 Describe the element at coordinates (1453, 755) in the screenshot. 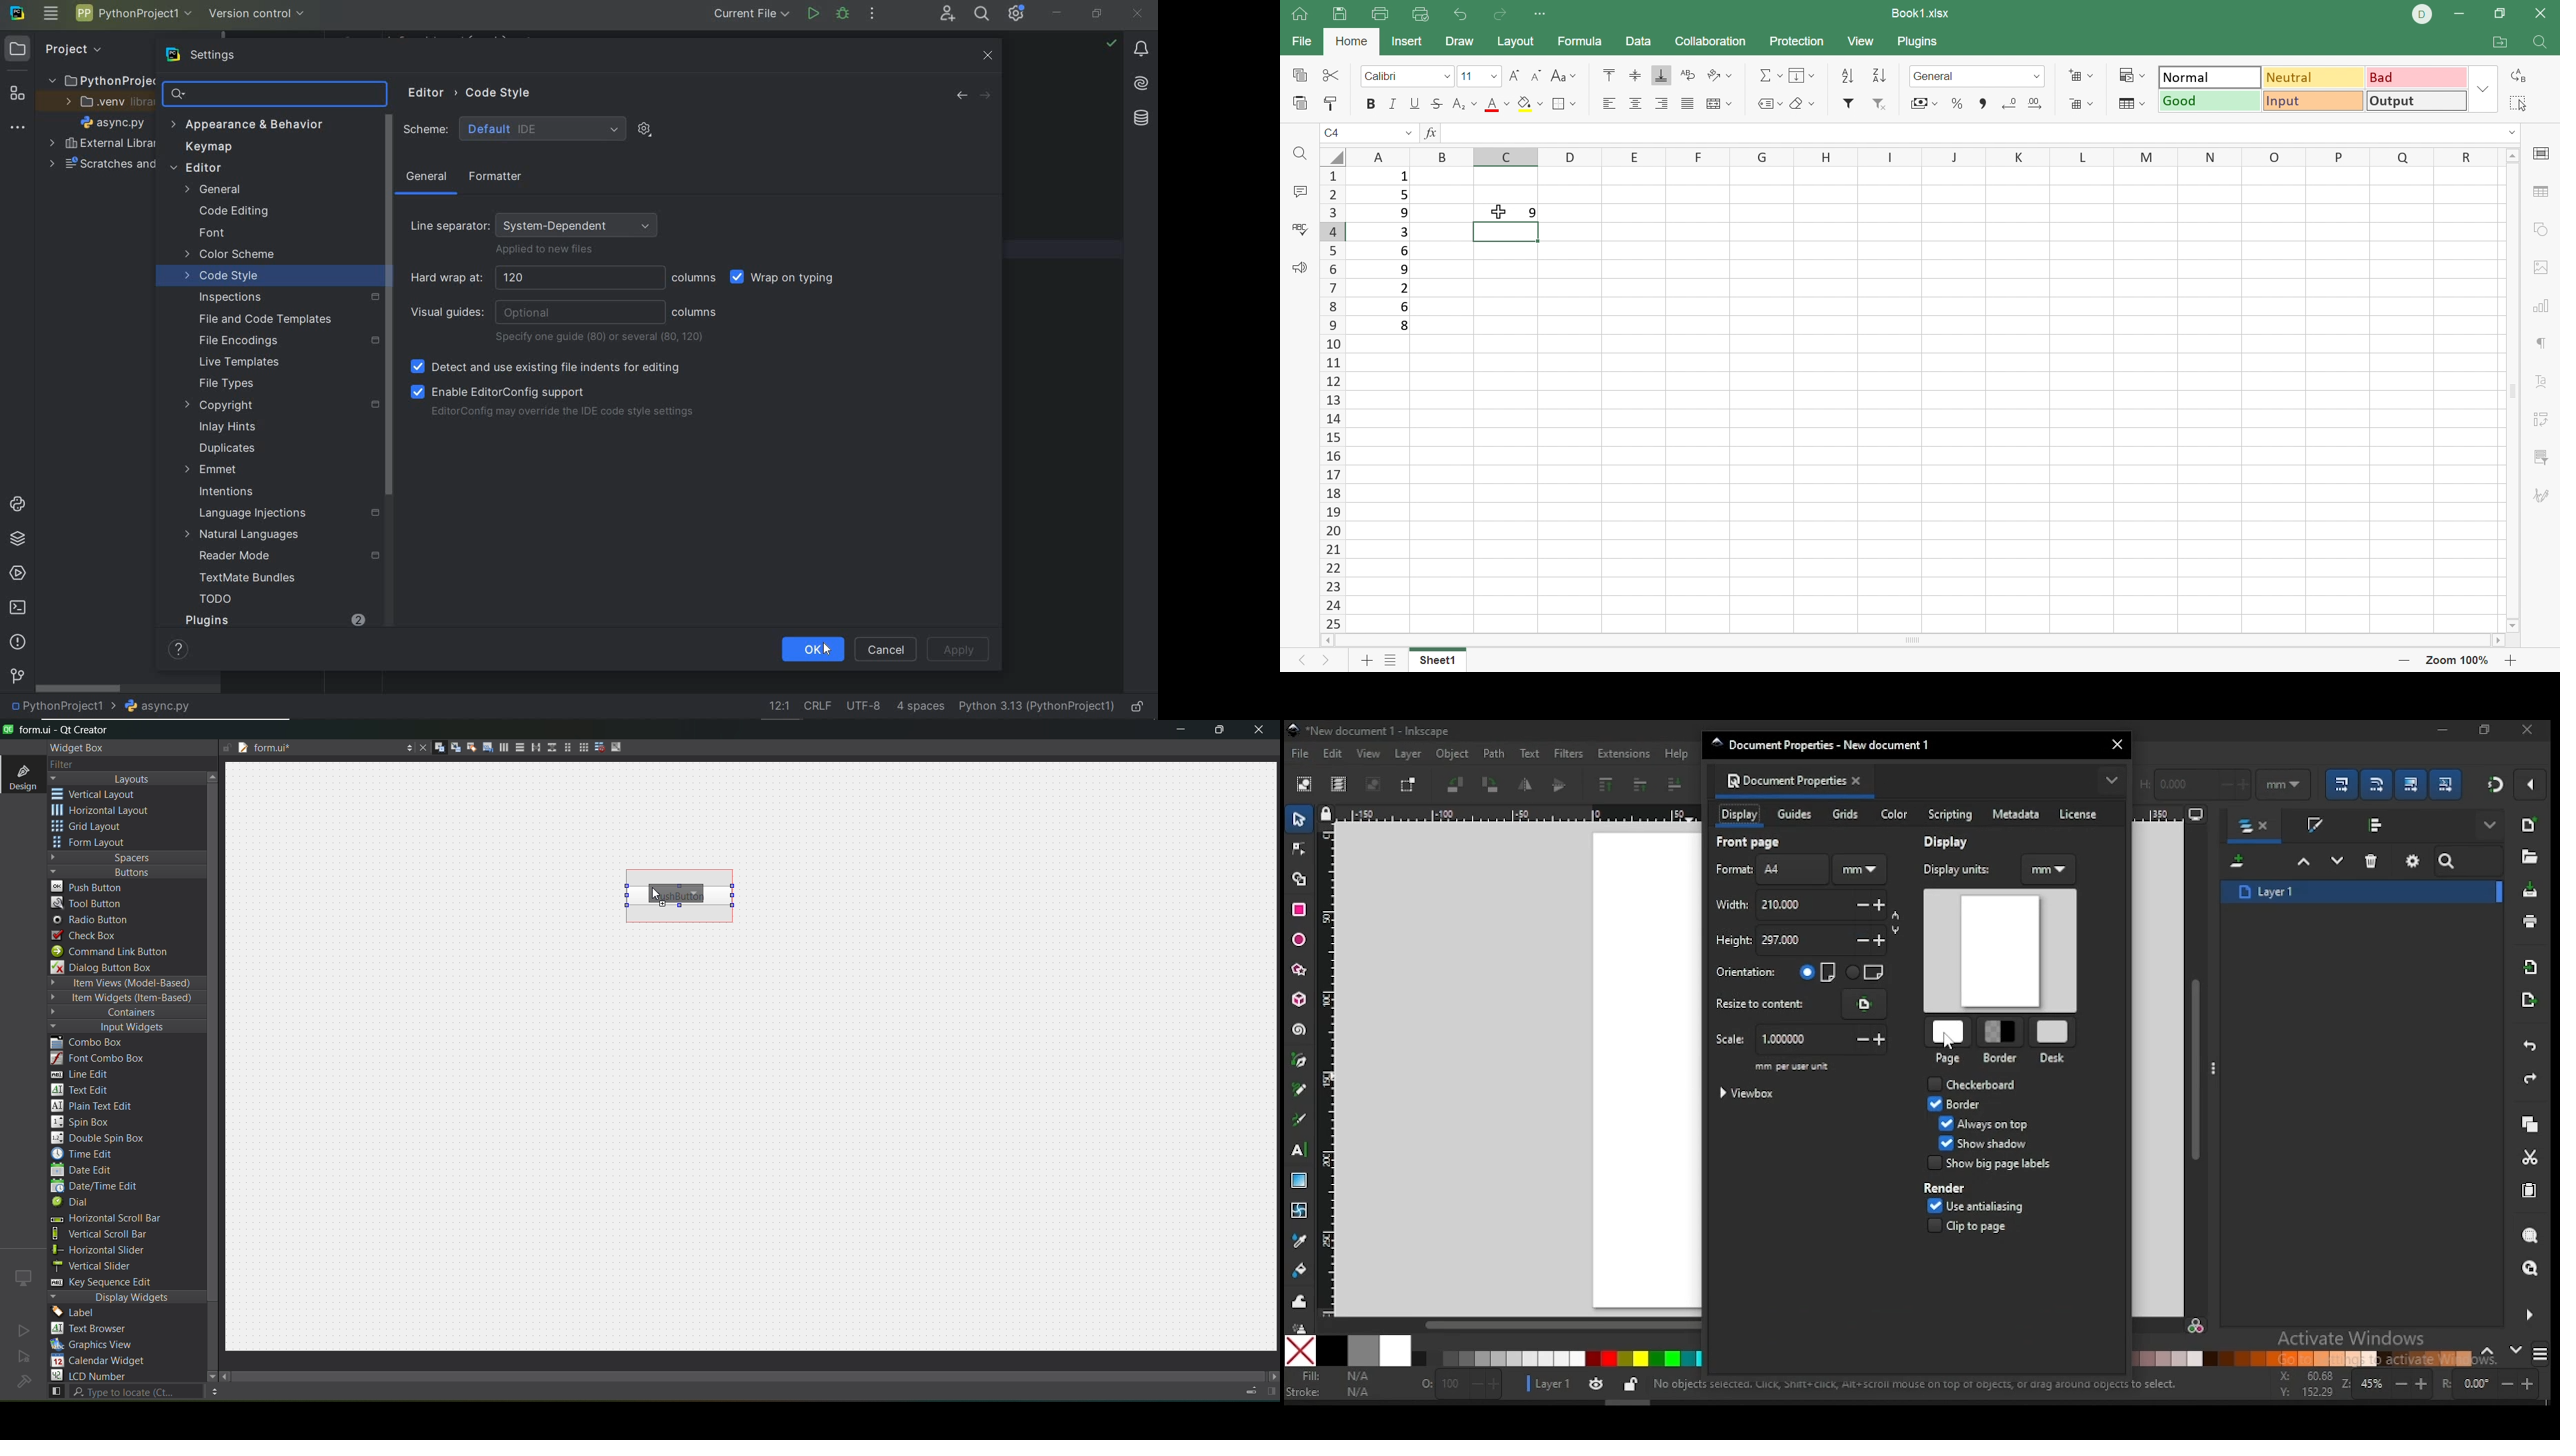

I see `object` at that location.